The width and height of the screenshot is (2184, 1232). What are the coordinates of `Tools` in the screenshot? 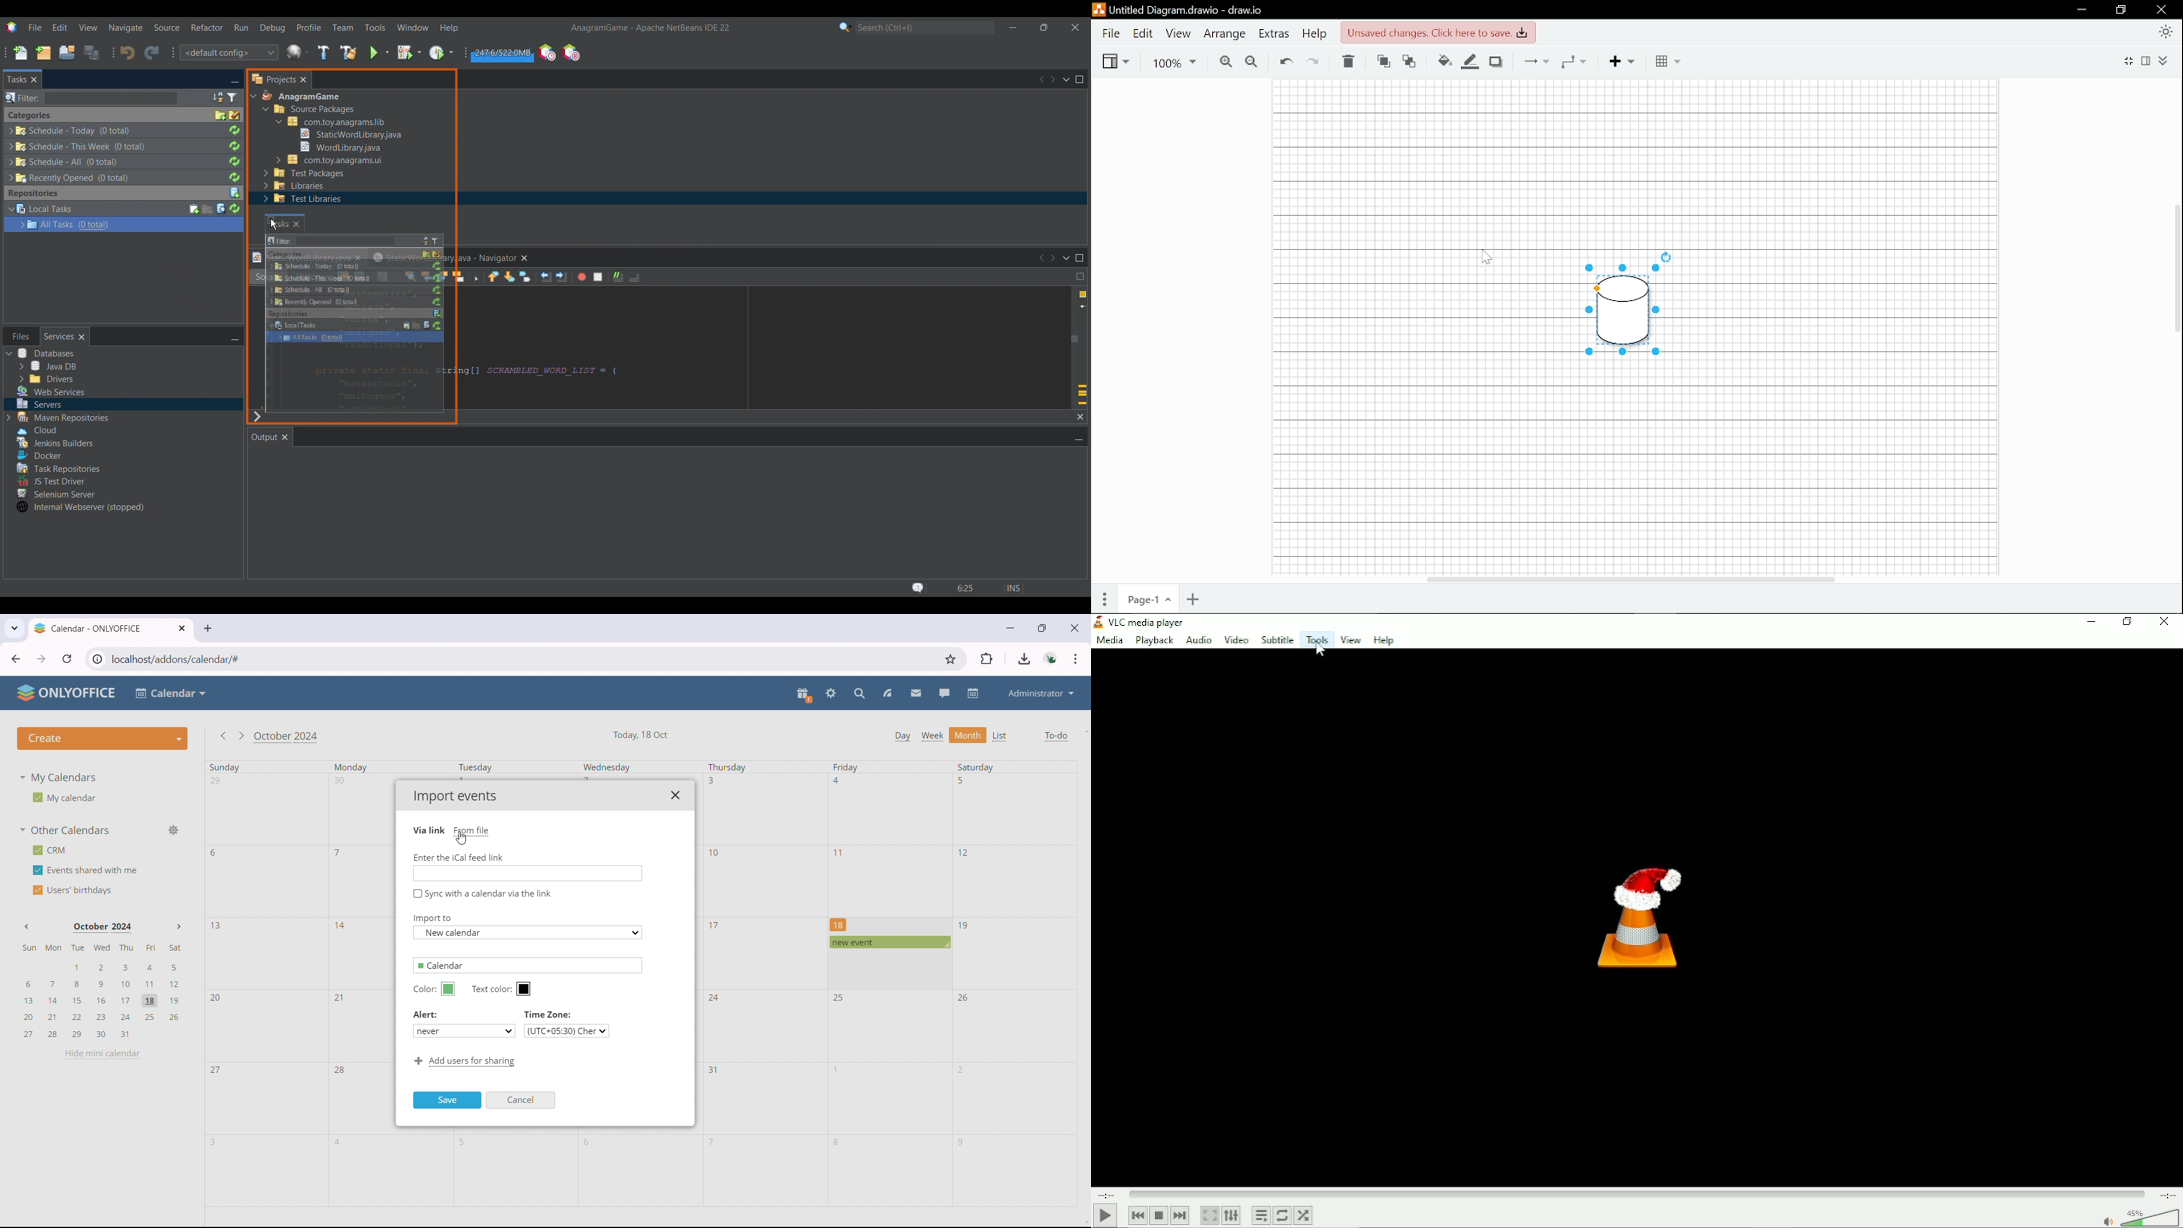 It's located at (1317, 639).